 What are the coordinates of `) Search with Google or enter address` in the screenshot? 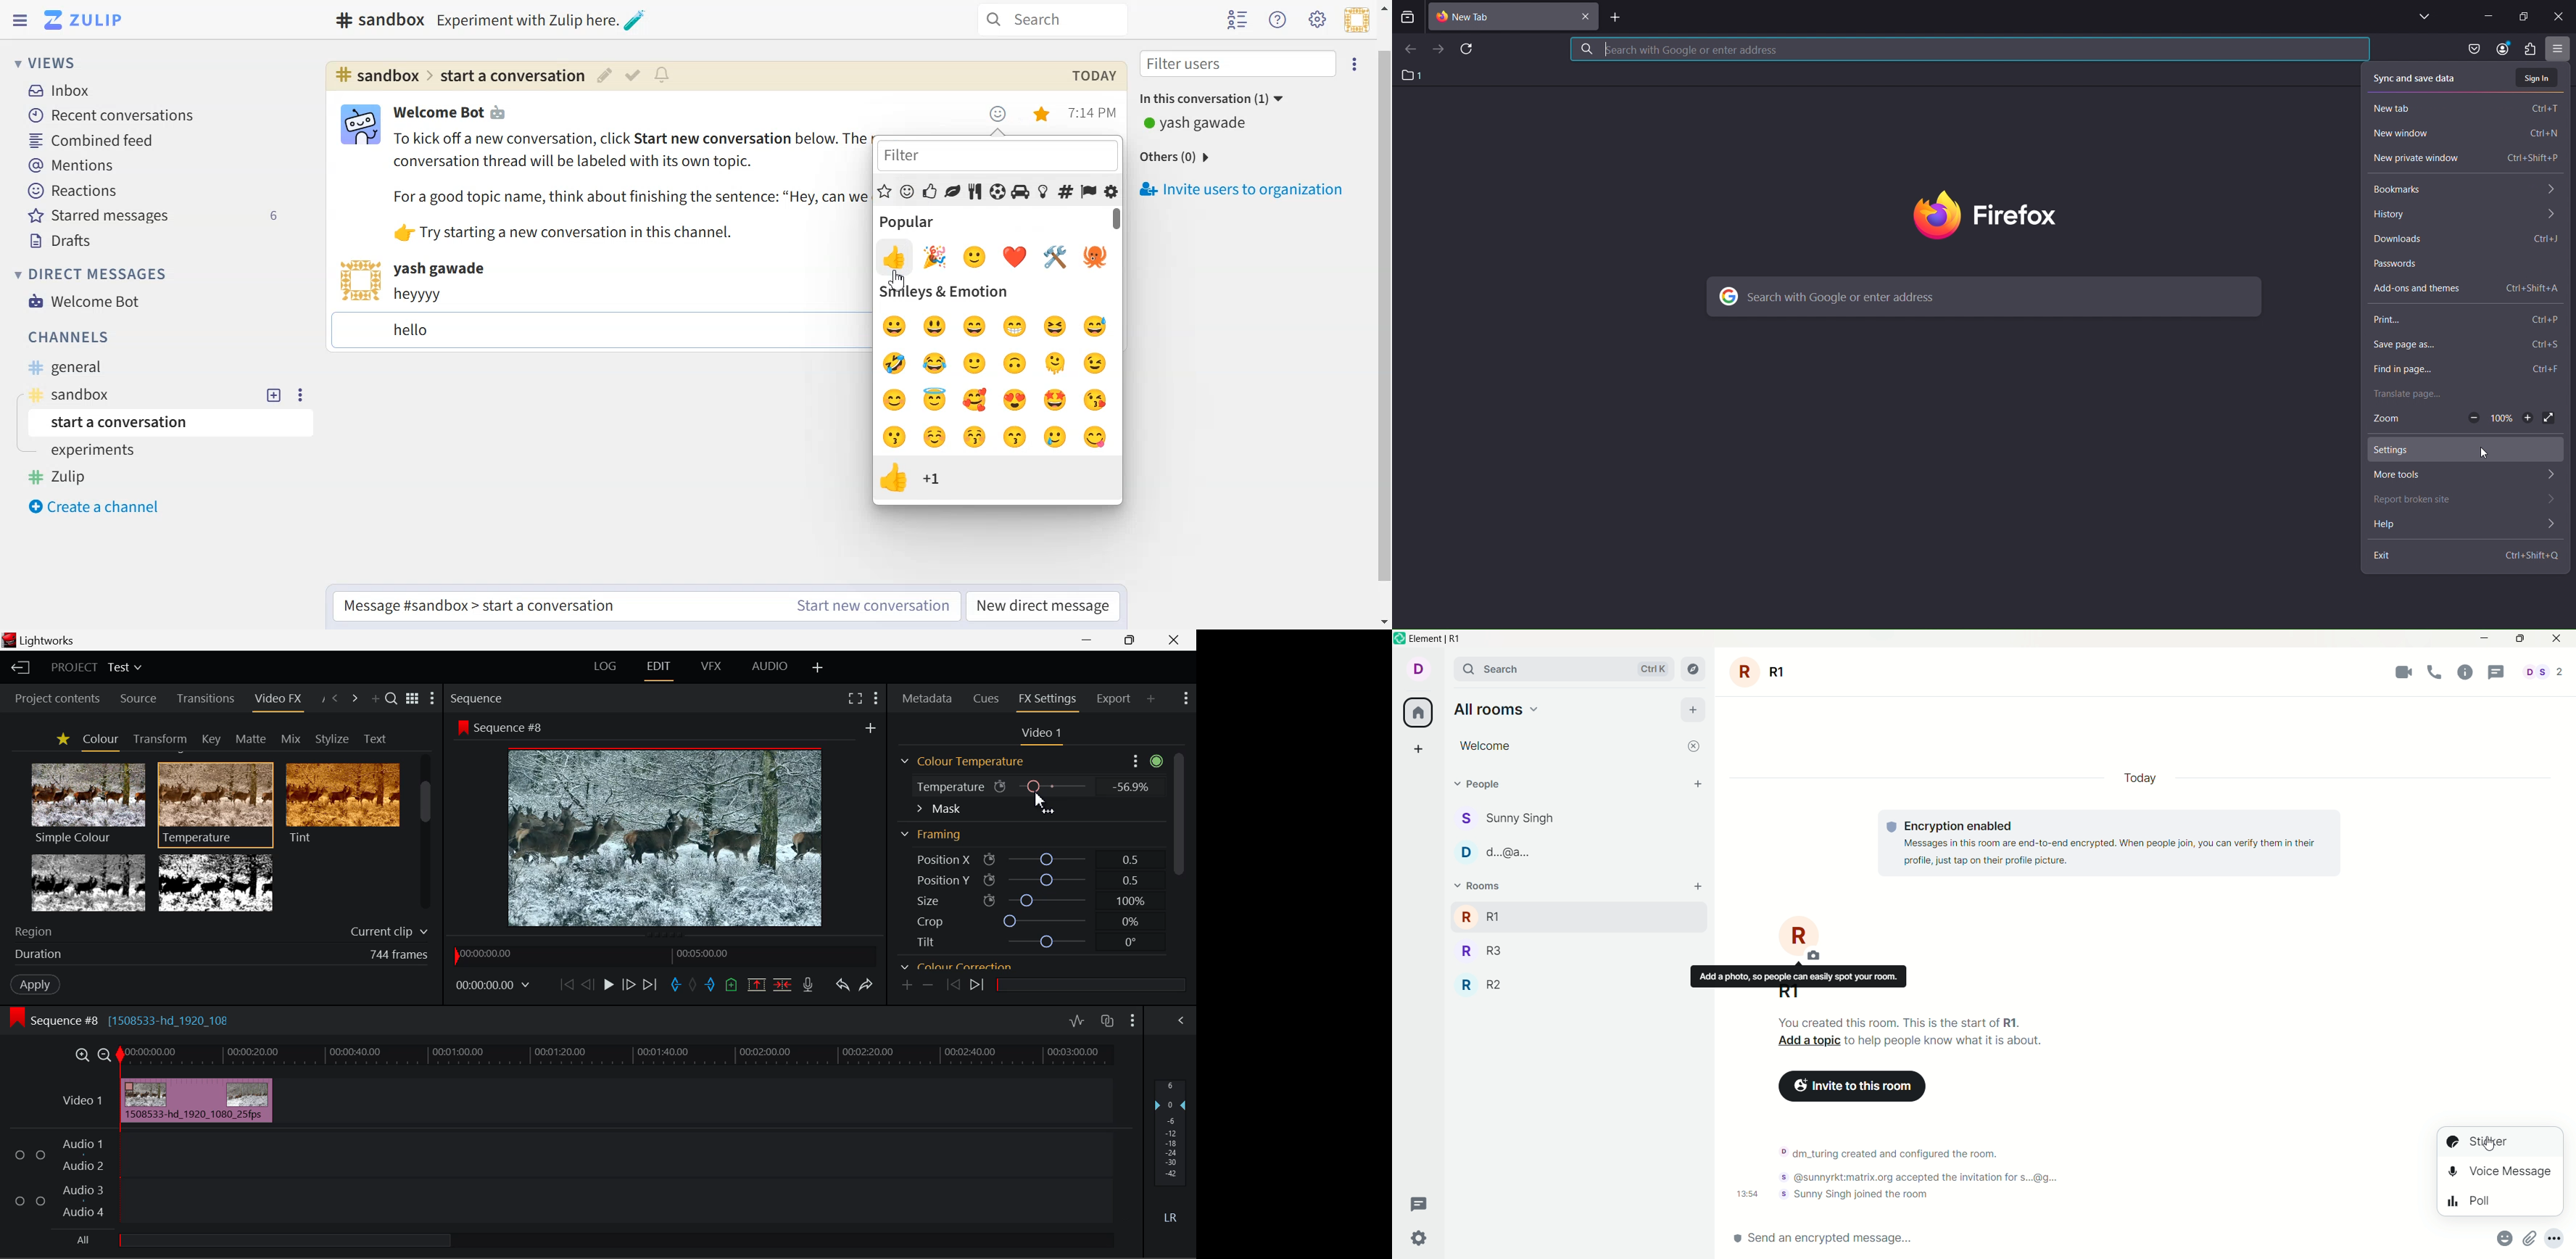 It's located at (1831, 297).